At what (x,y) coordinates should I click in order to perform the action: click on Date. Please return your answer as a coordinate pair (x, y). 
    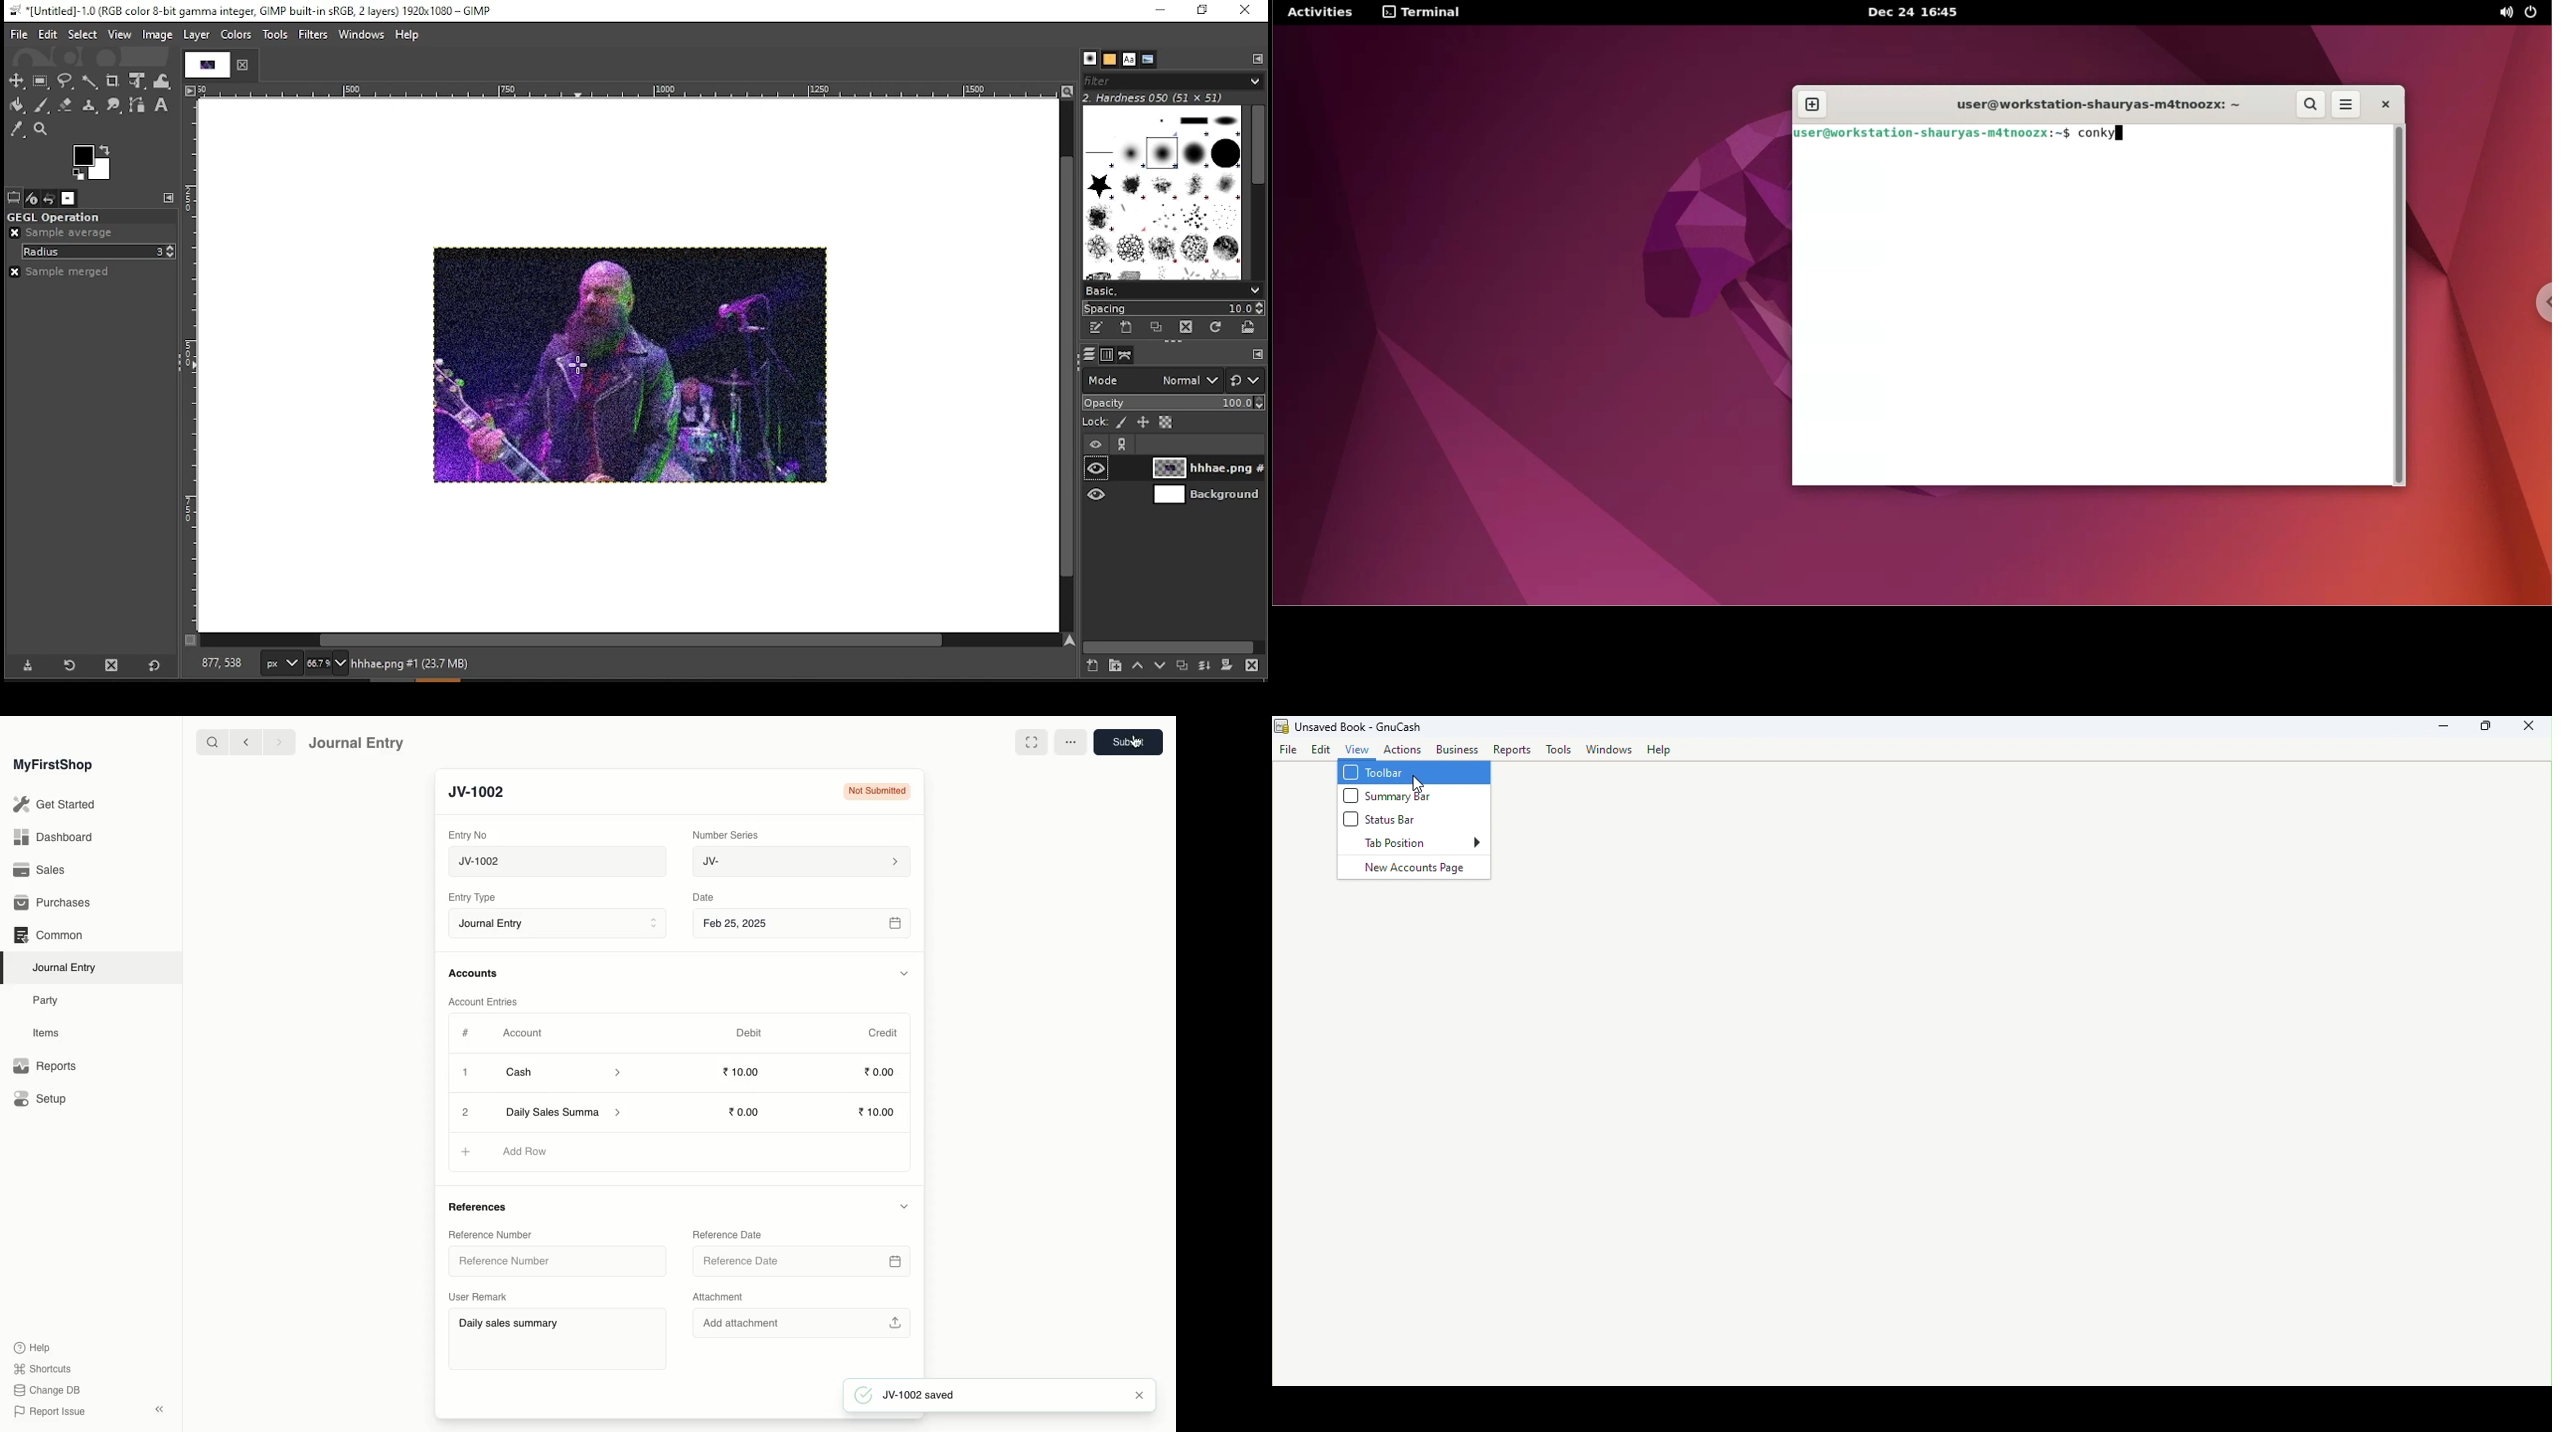
    Looking at the image, I should click on (705, 897).